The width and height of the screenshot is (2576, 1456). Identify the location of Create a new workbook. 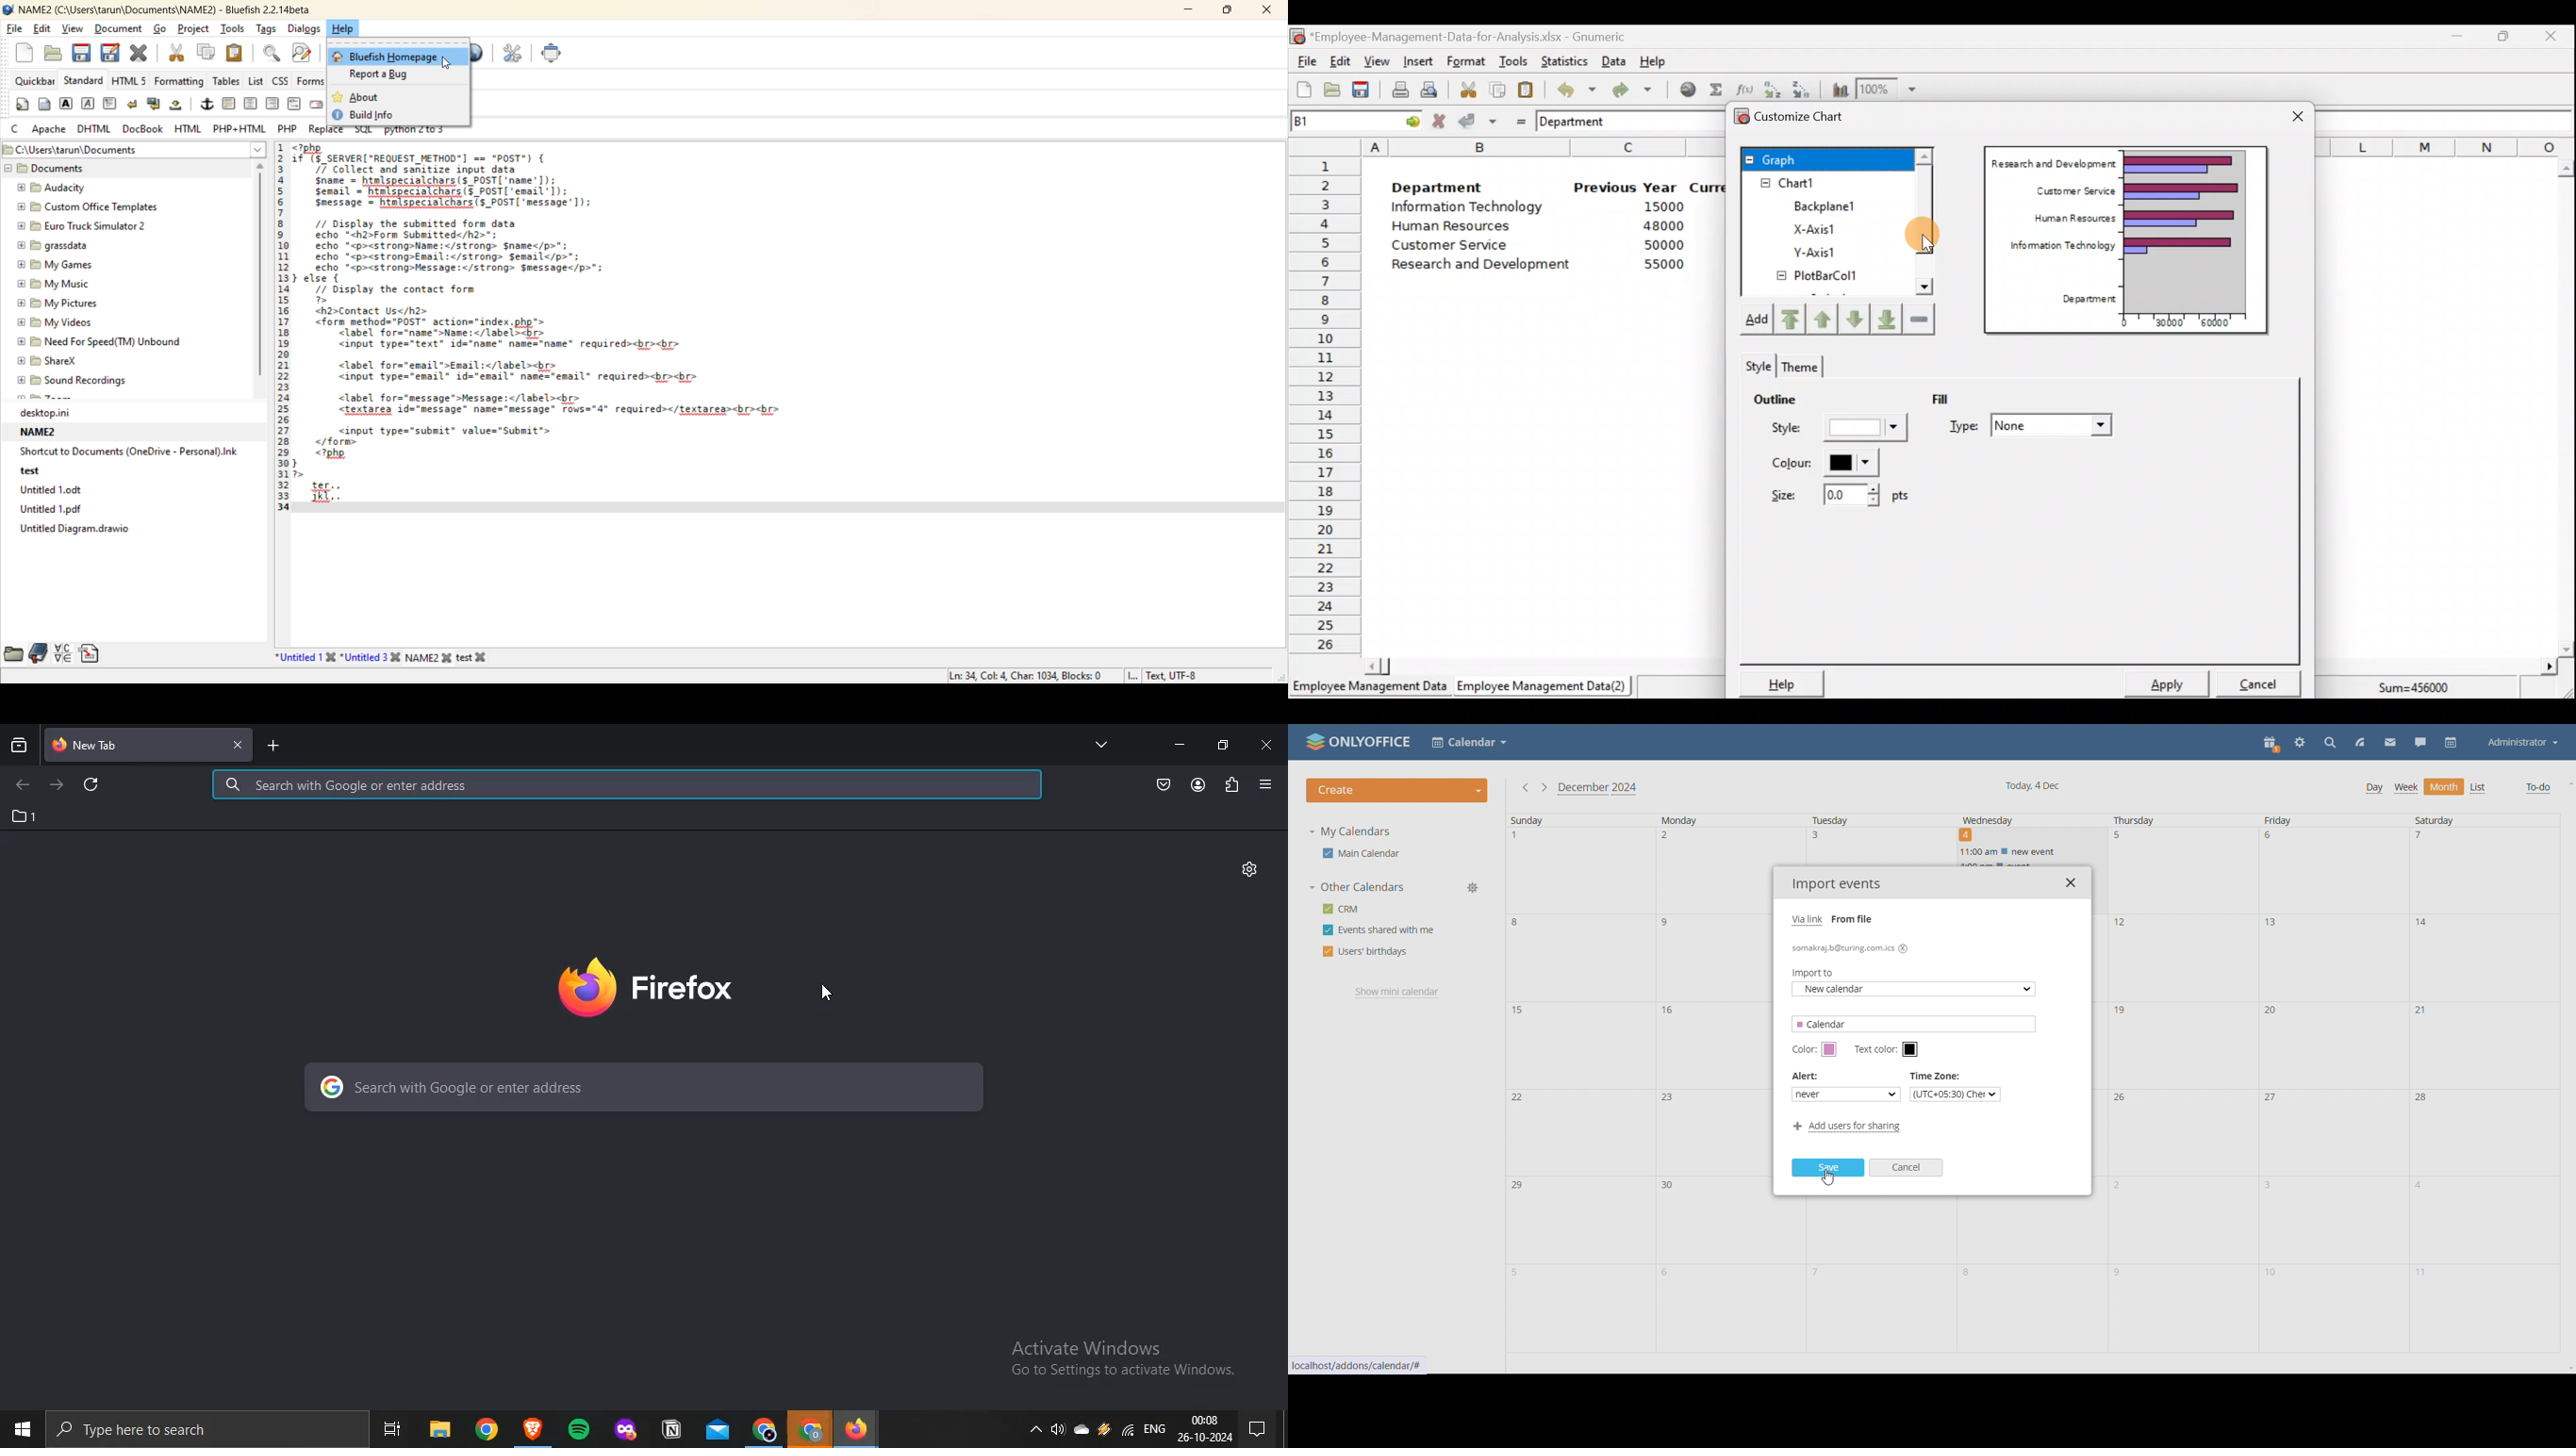
(1304, 89).